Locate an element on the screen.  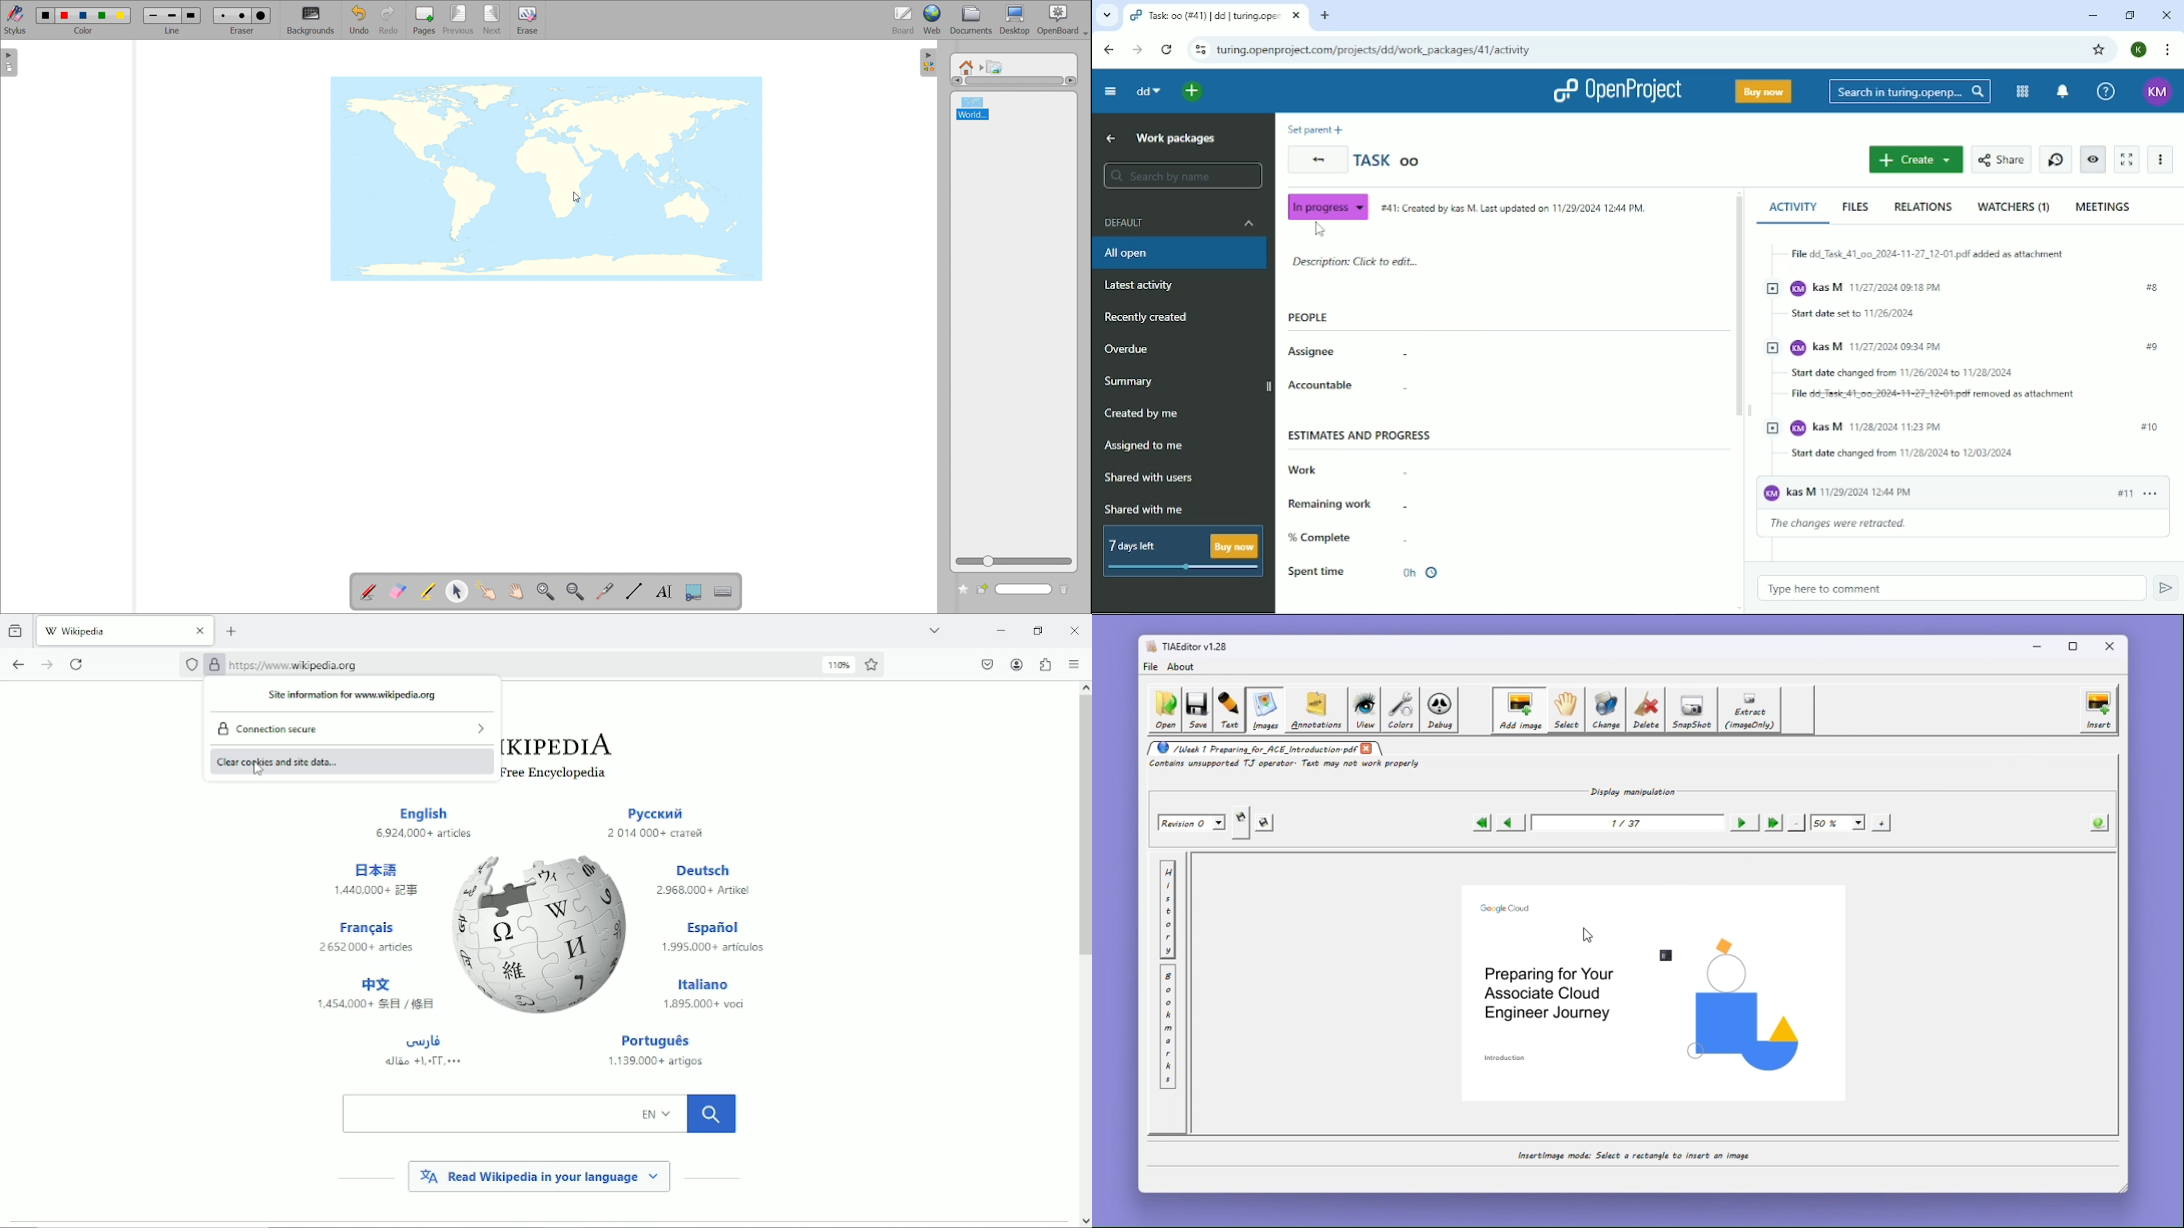
Description is located at coordinates (1359, 262).